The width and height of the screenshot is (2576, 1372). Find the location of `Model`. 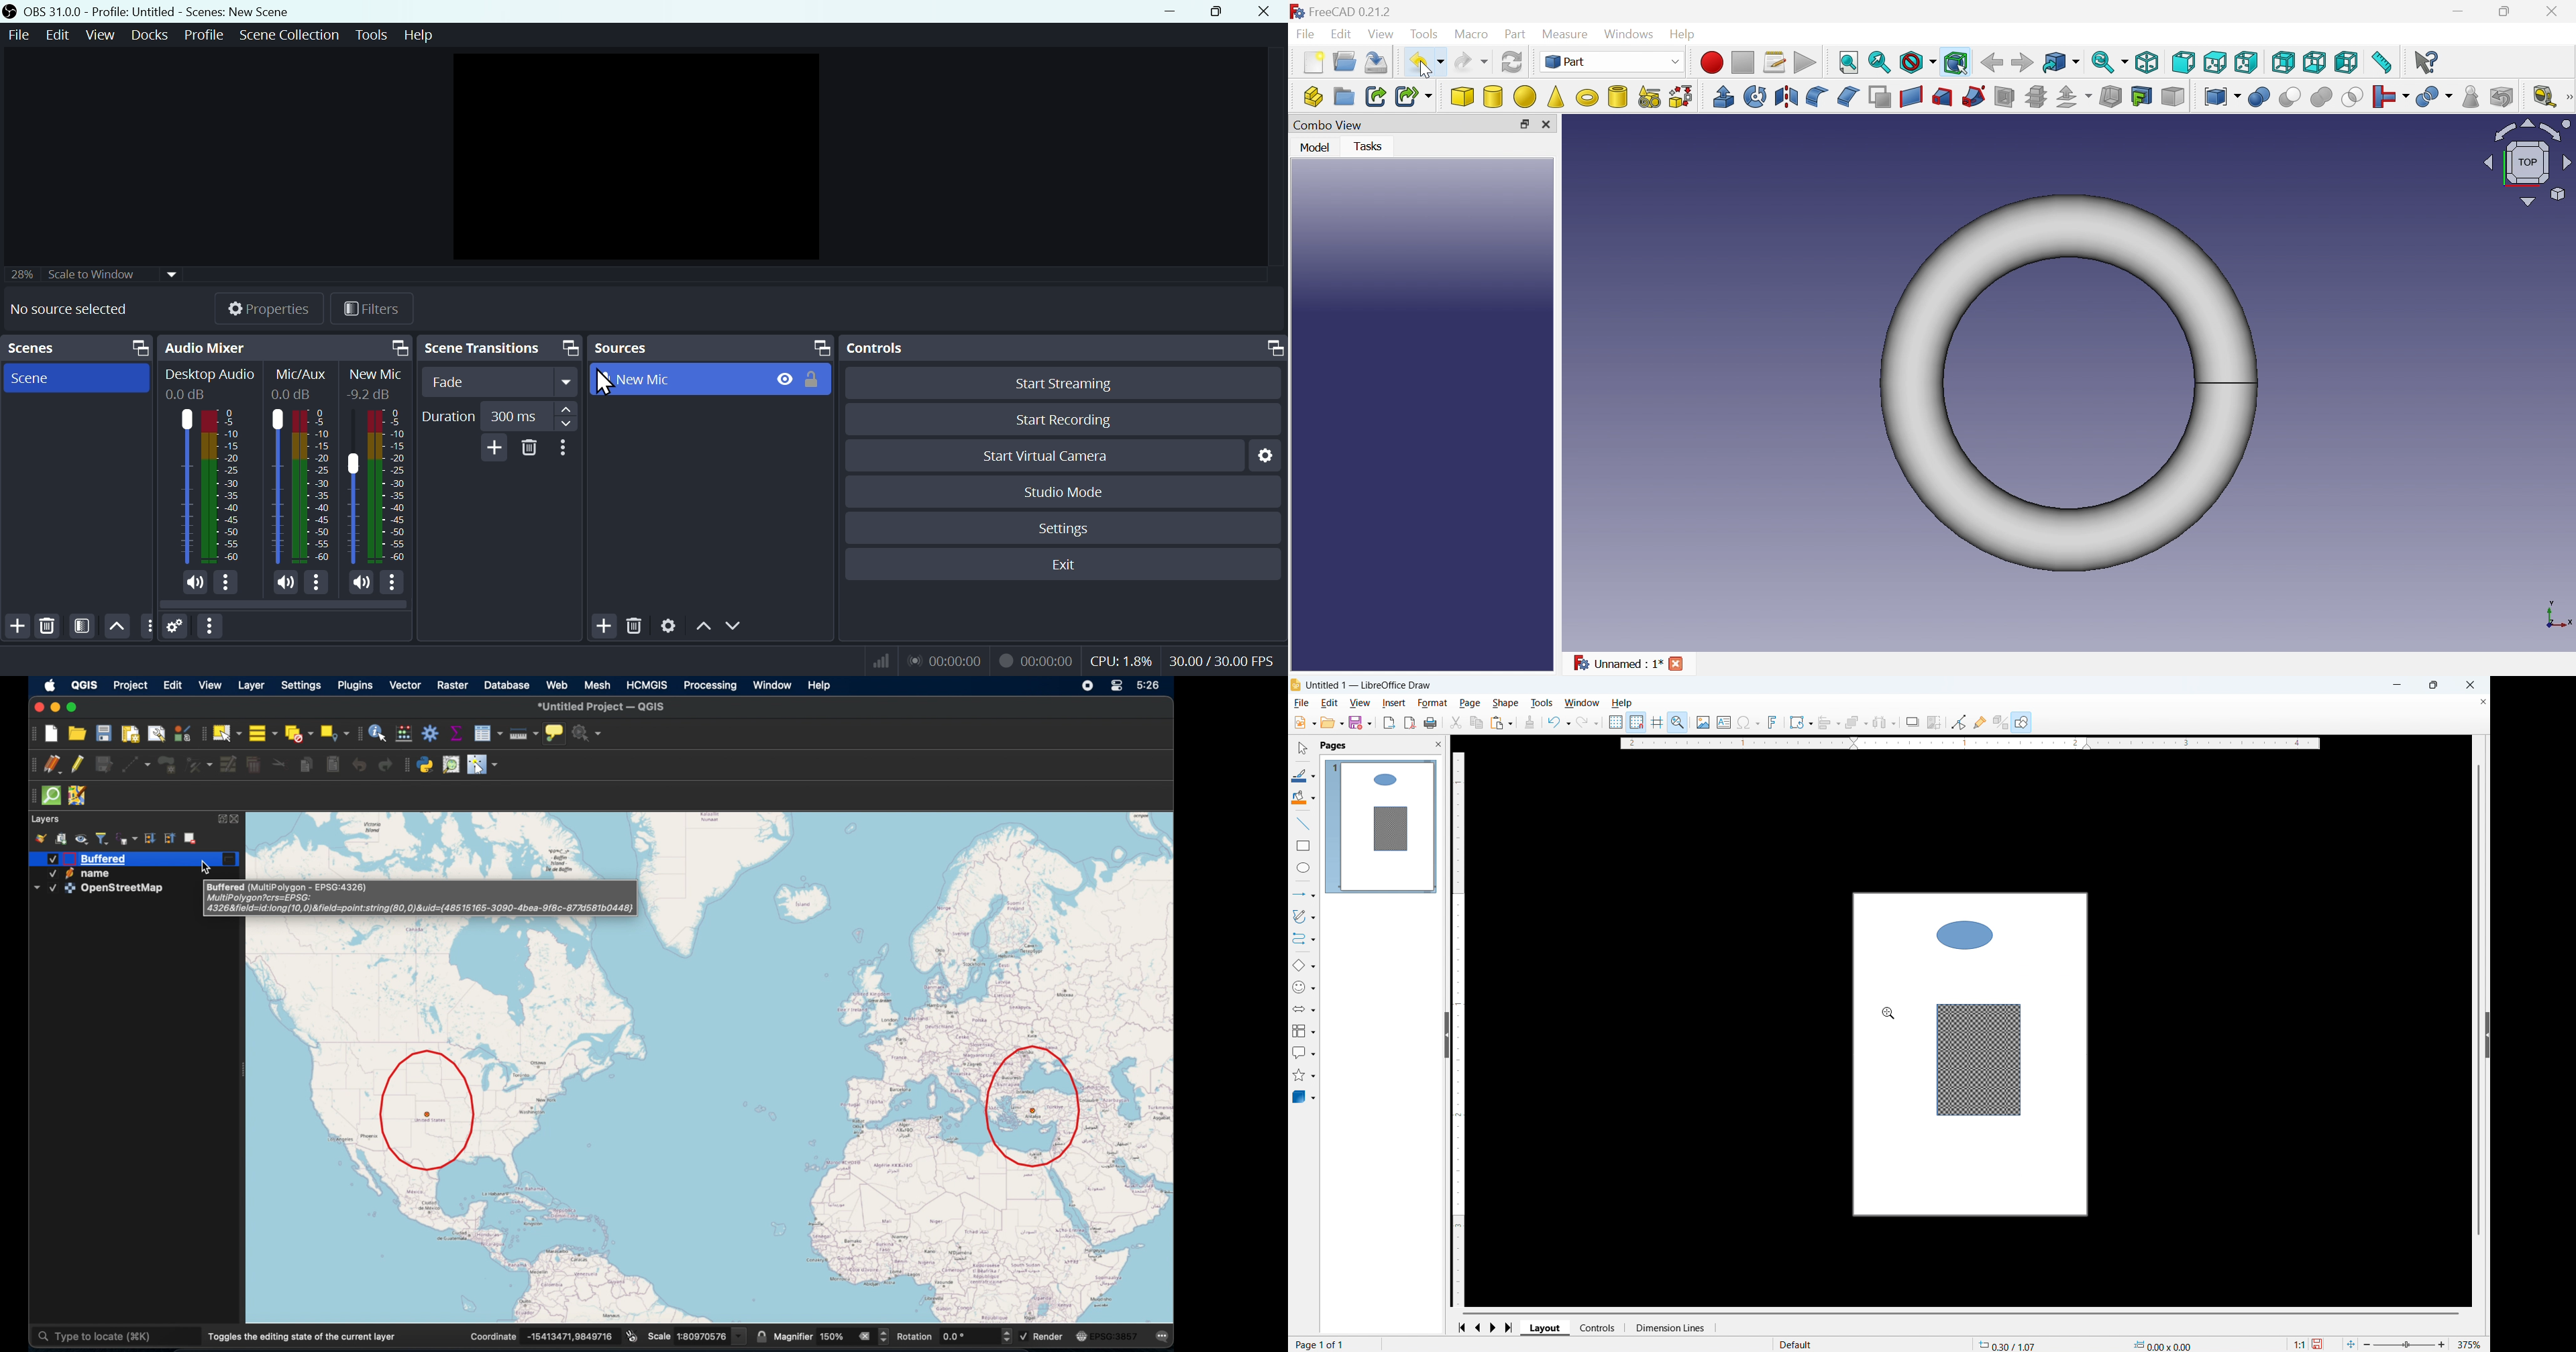

Model is located at coordinates (1317, 148).